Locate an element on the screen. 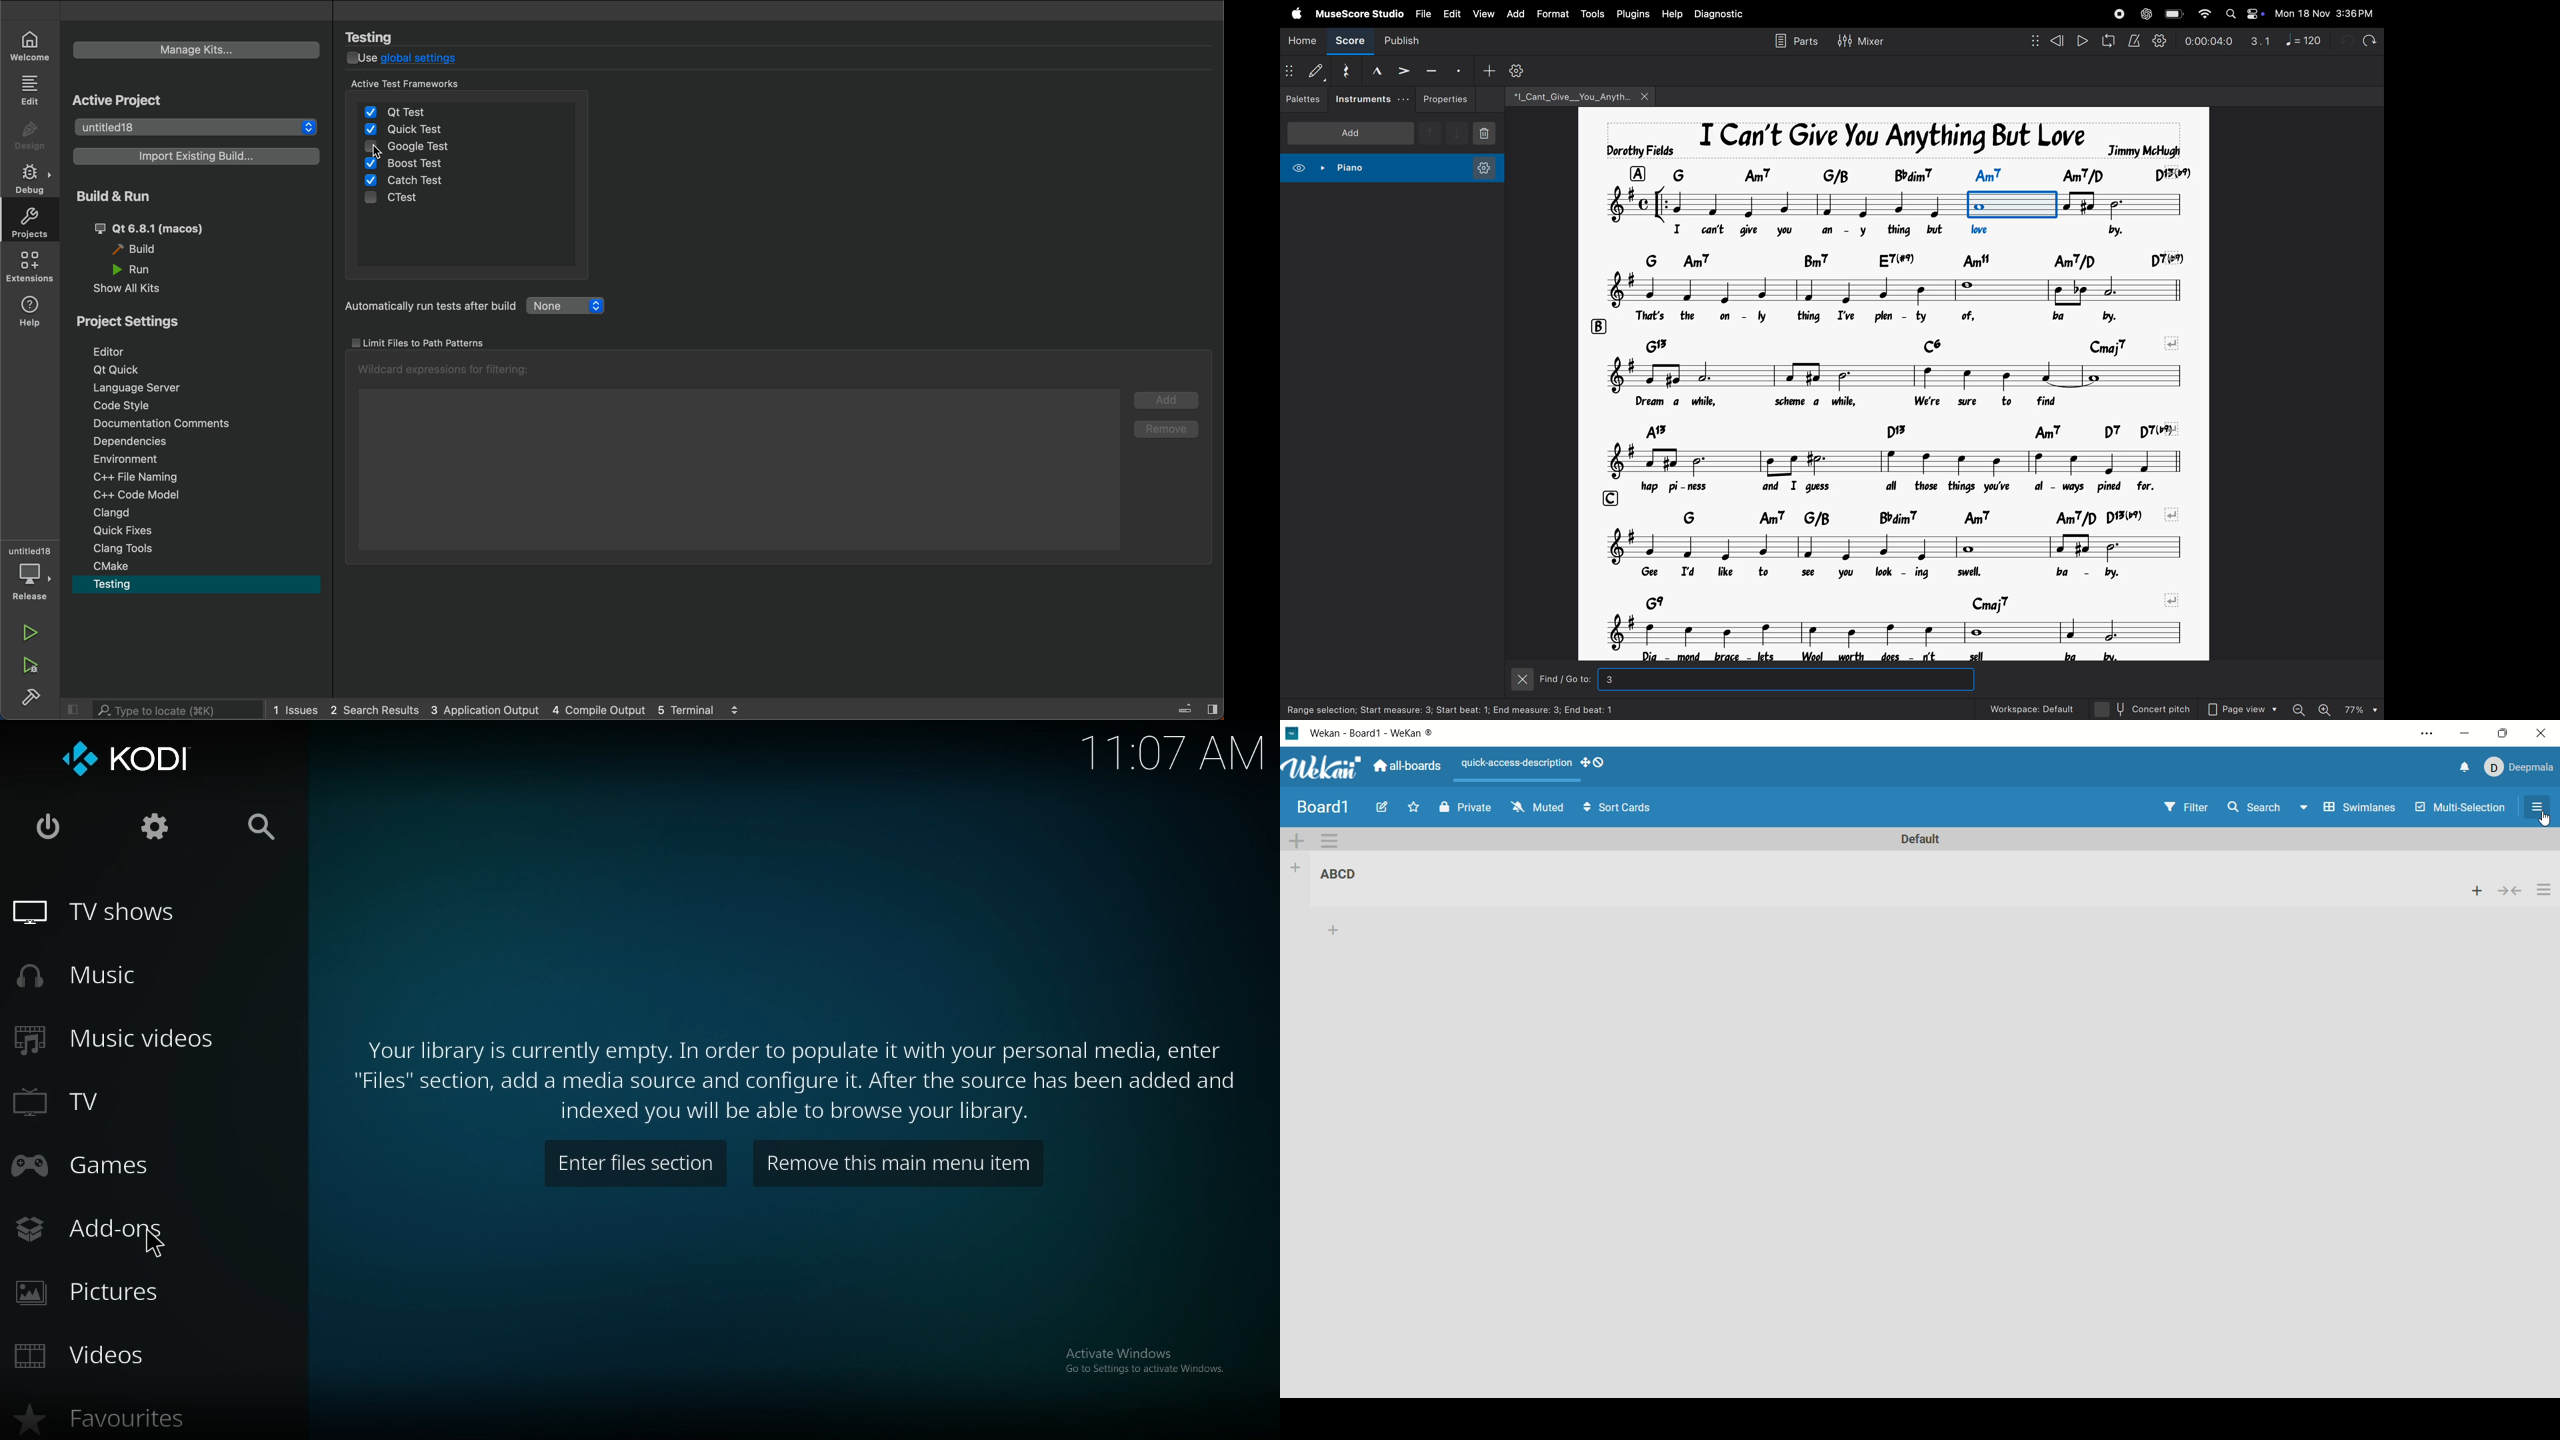 This screenshot has width=2576, height=1456. games is located at coordinates (94, 1165).